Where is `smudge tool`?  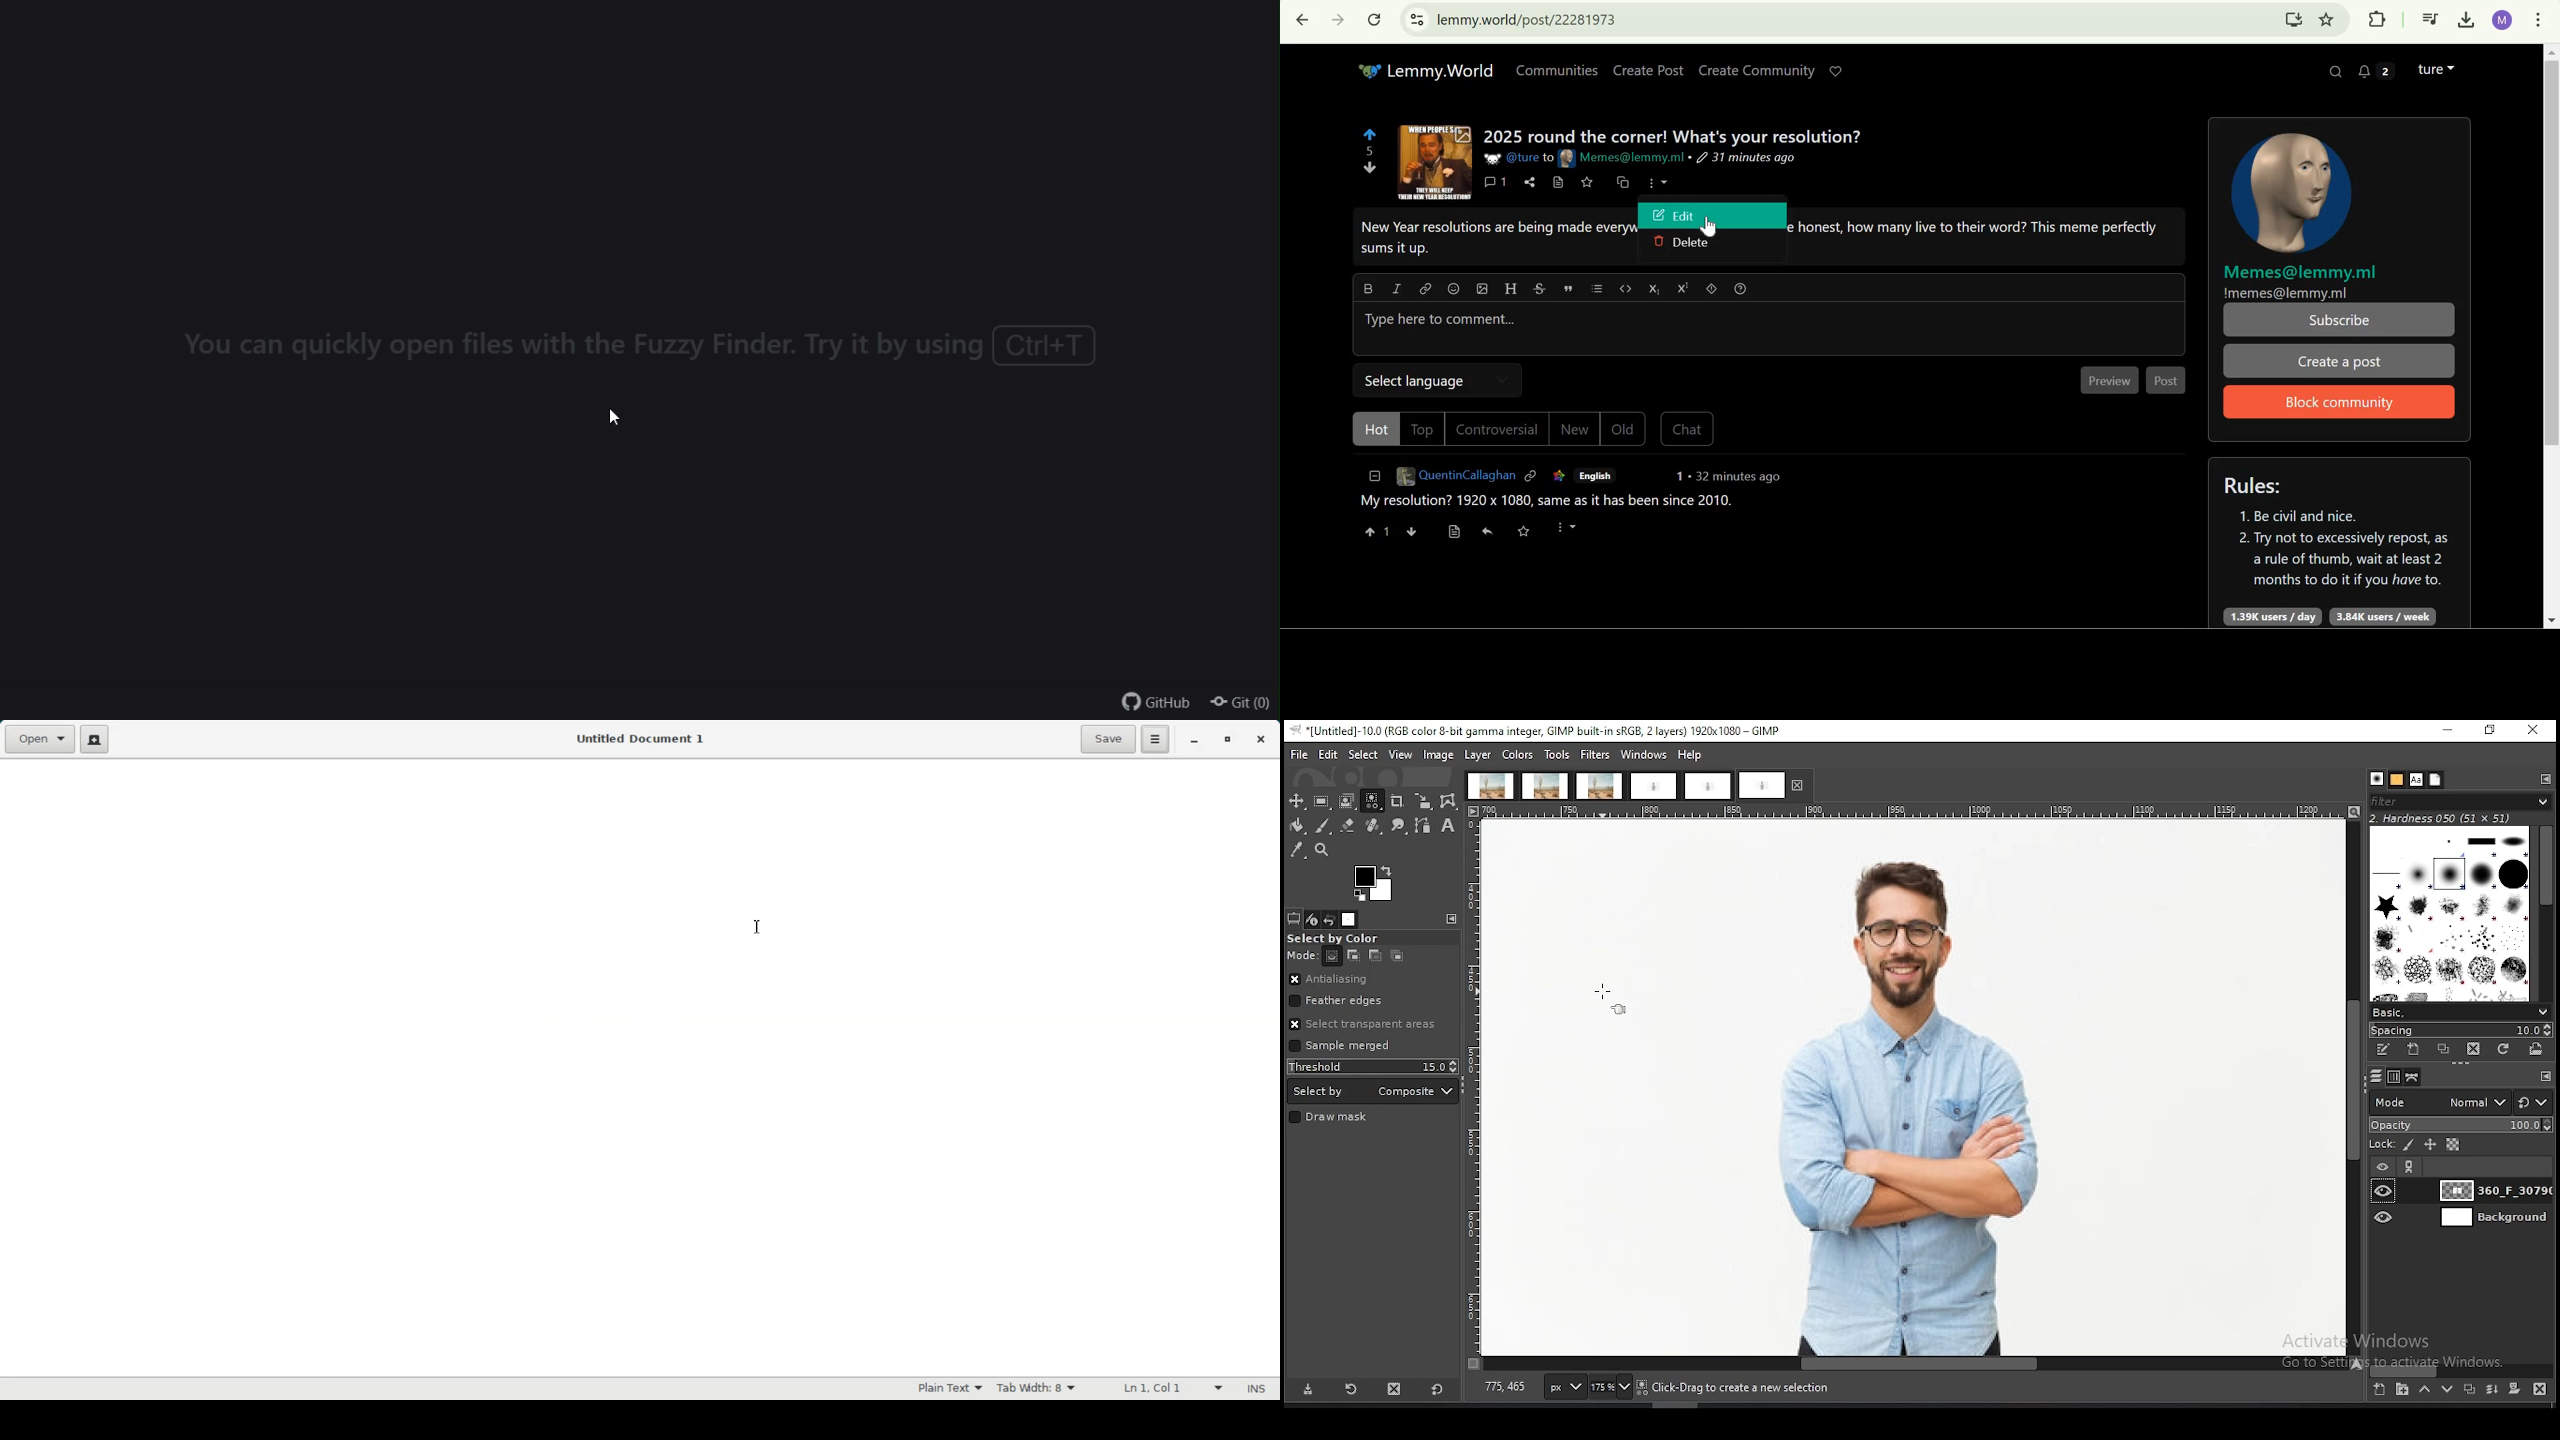
smudge tool is located at coordinates (1399, 826).